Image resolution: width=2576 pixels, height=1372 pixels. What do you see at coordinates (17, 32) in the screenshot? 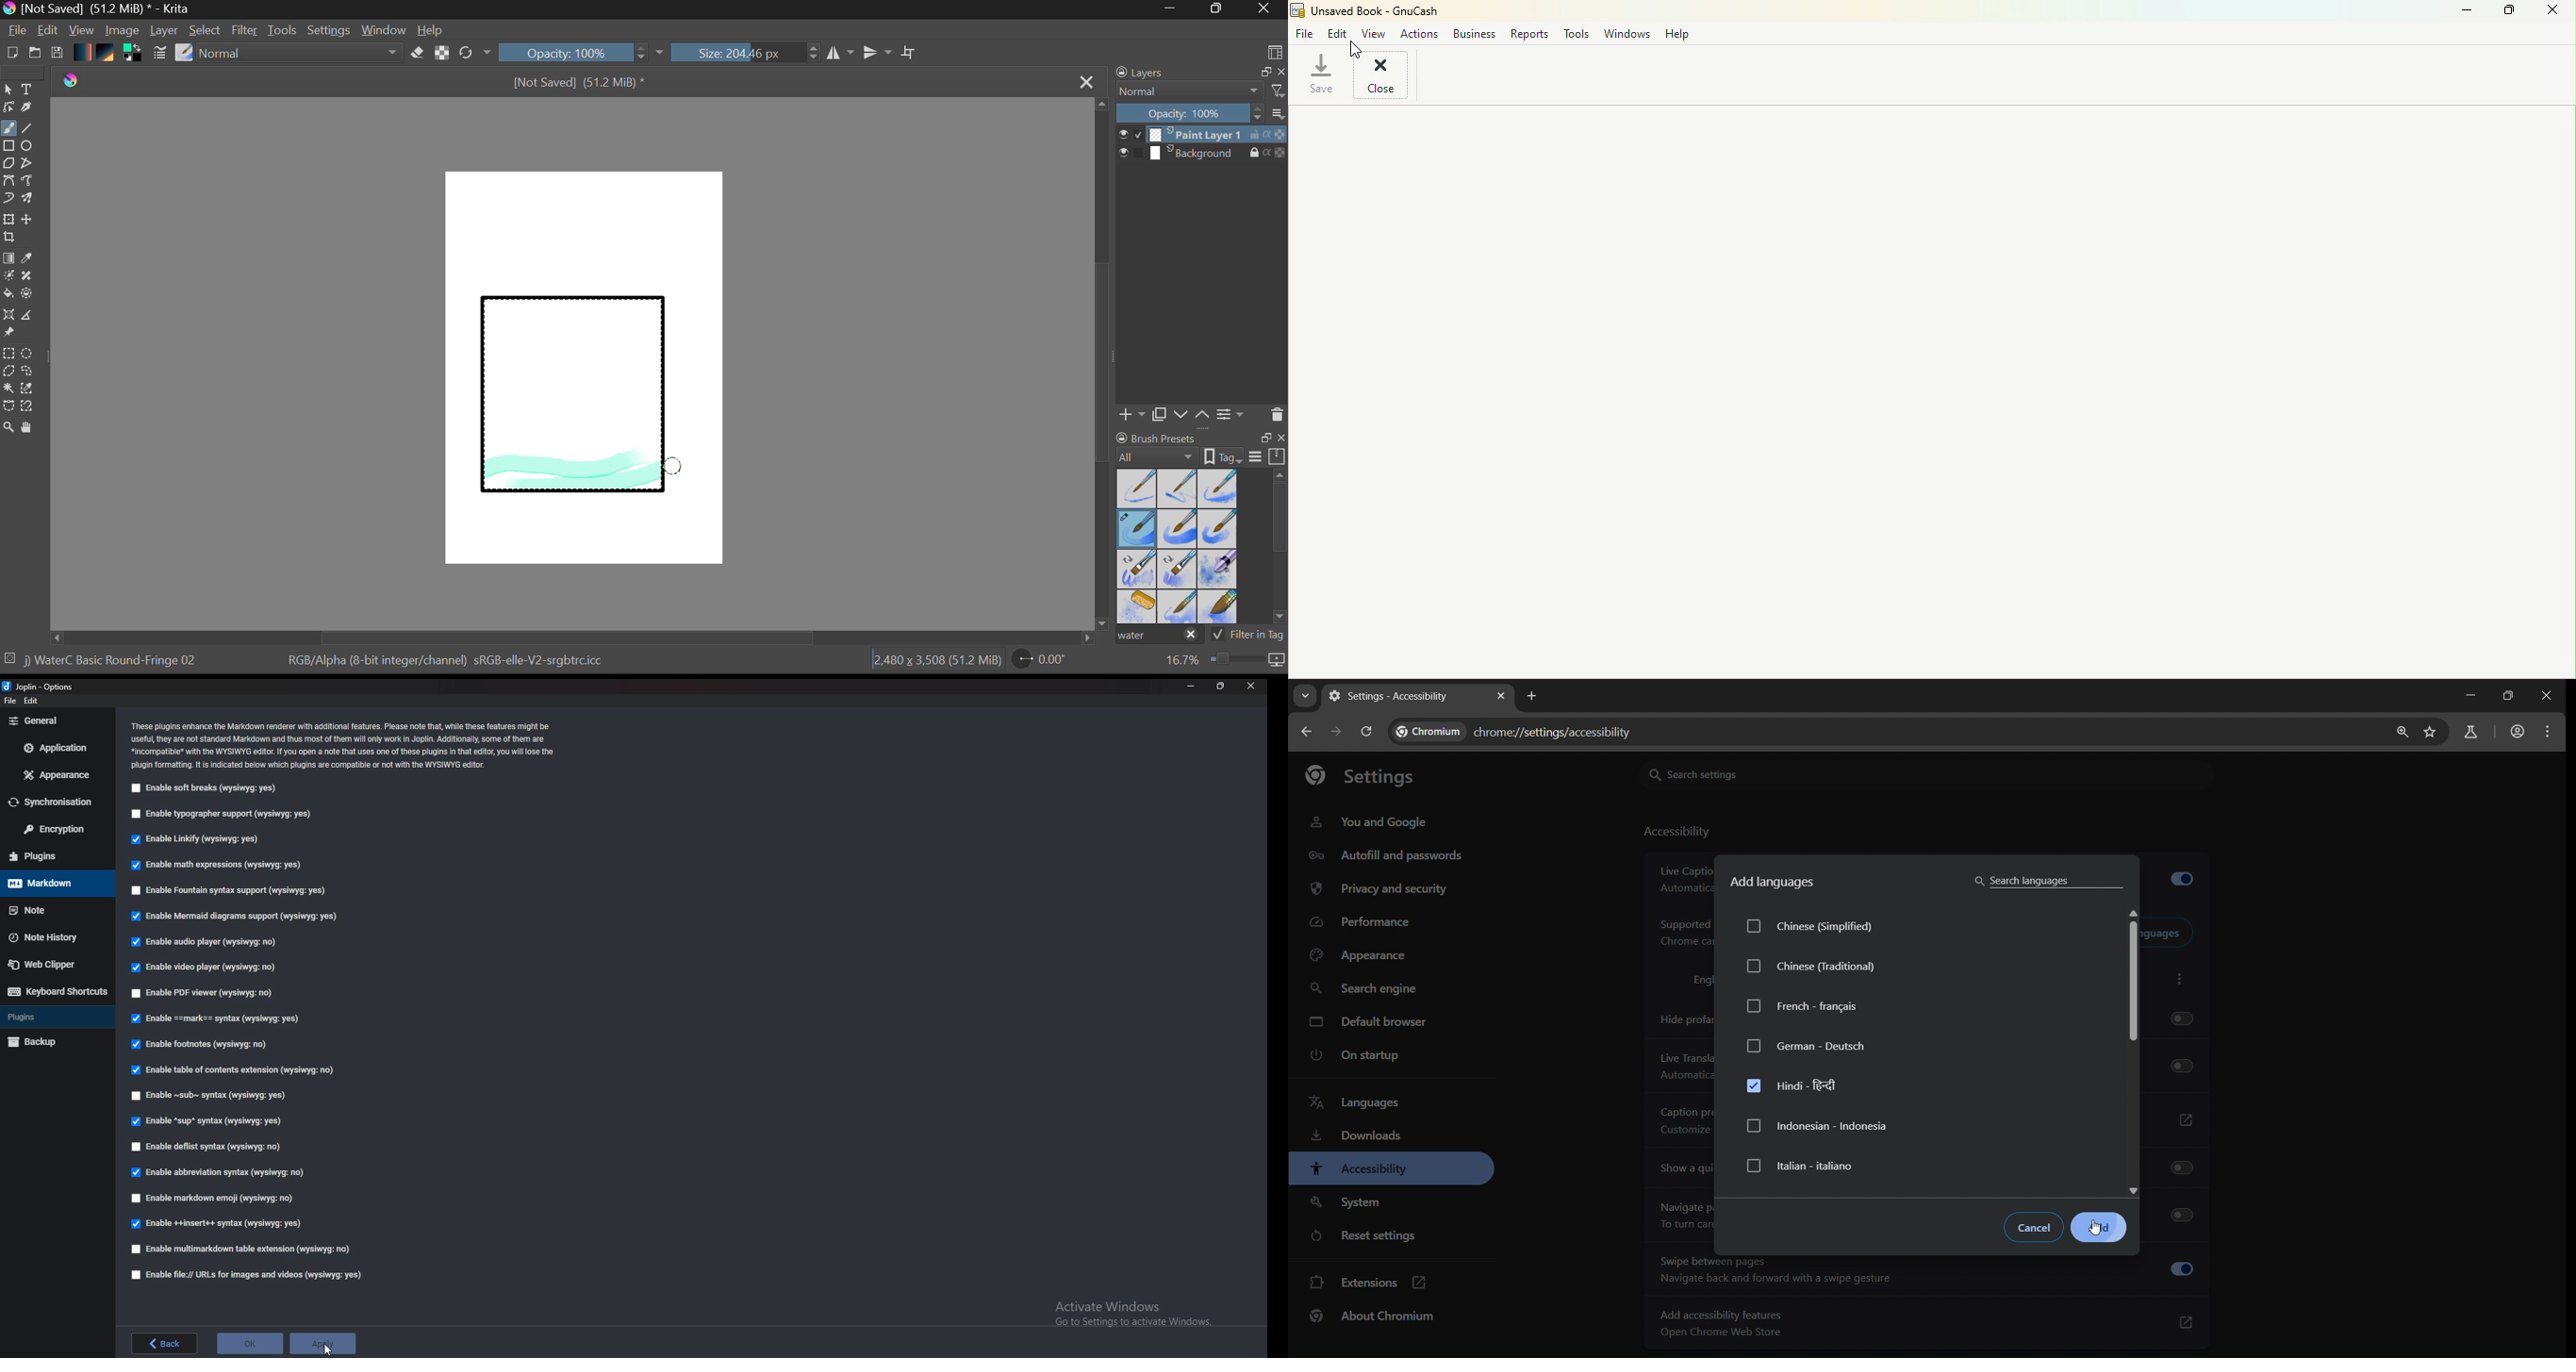
I see `File` at bounding box center [17, 32].